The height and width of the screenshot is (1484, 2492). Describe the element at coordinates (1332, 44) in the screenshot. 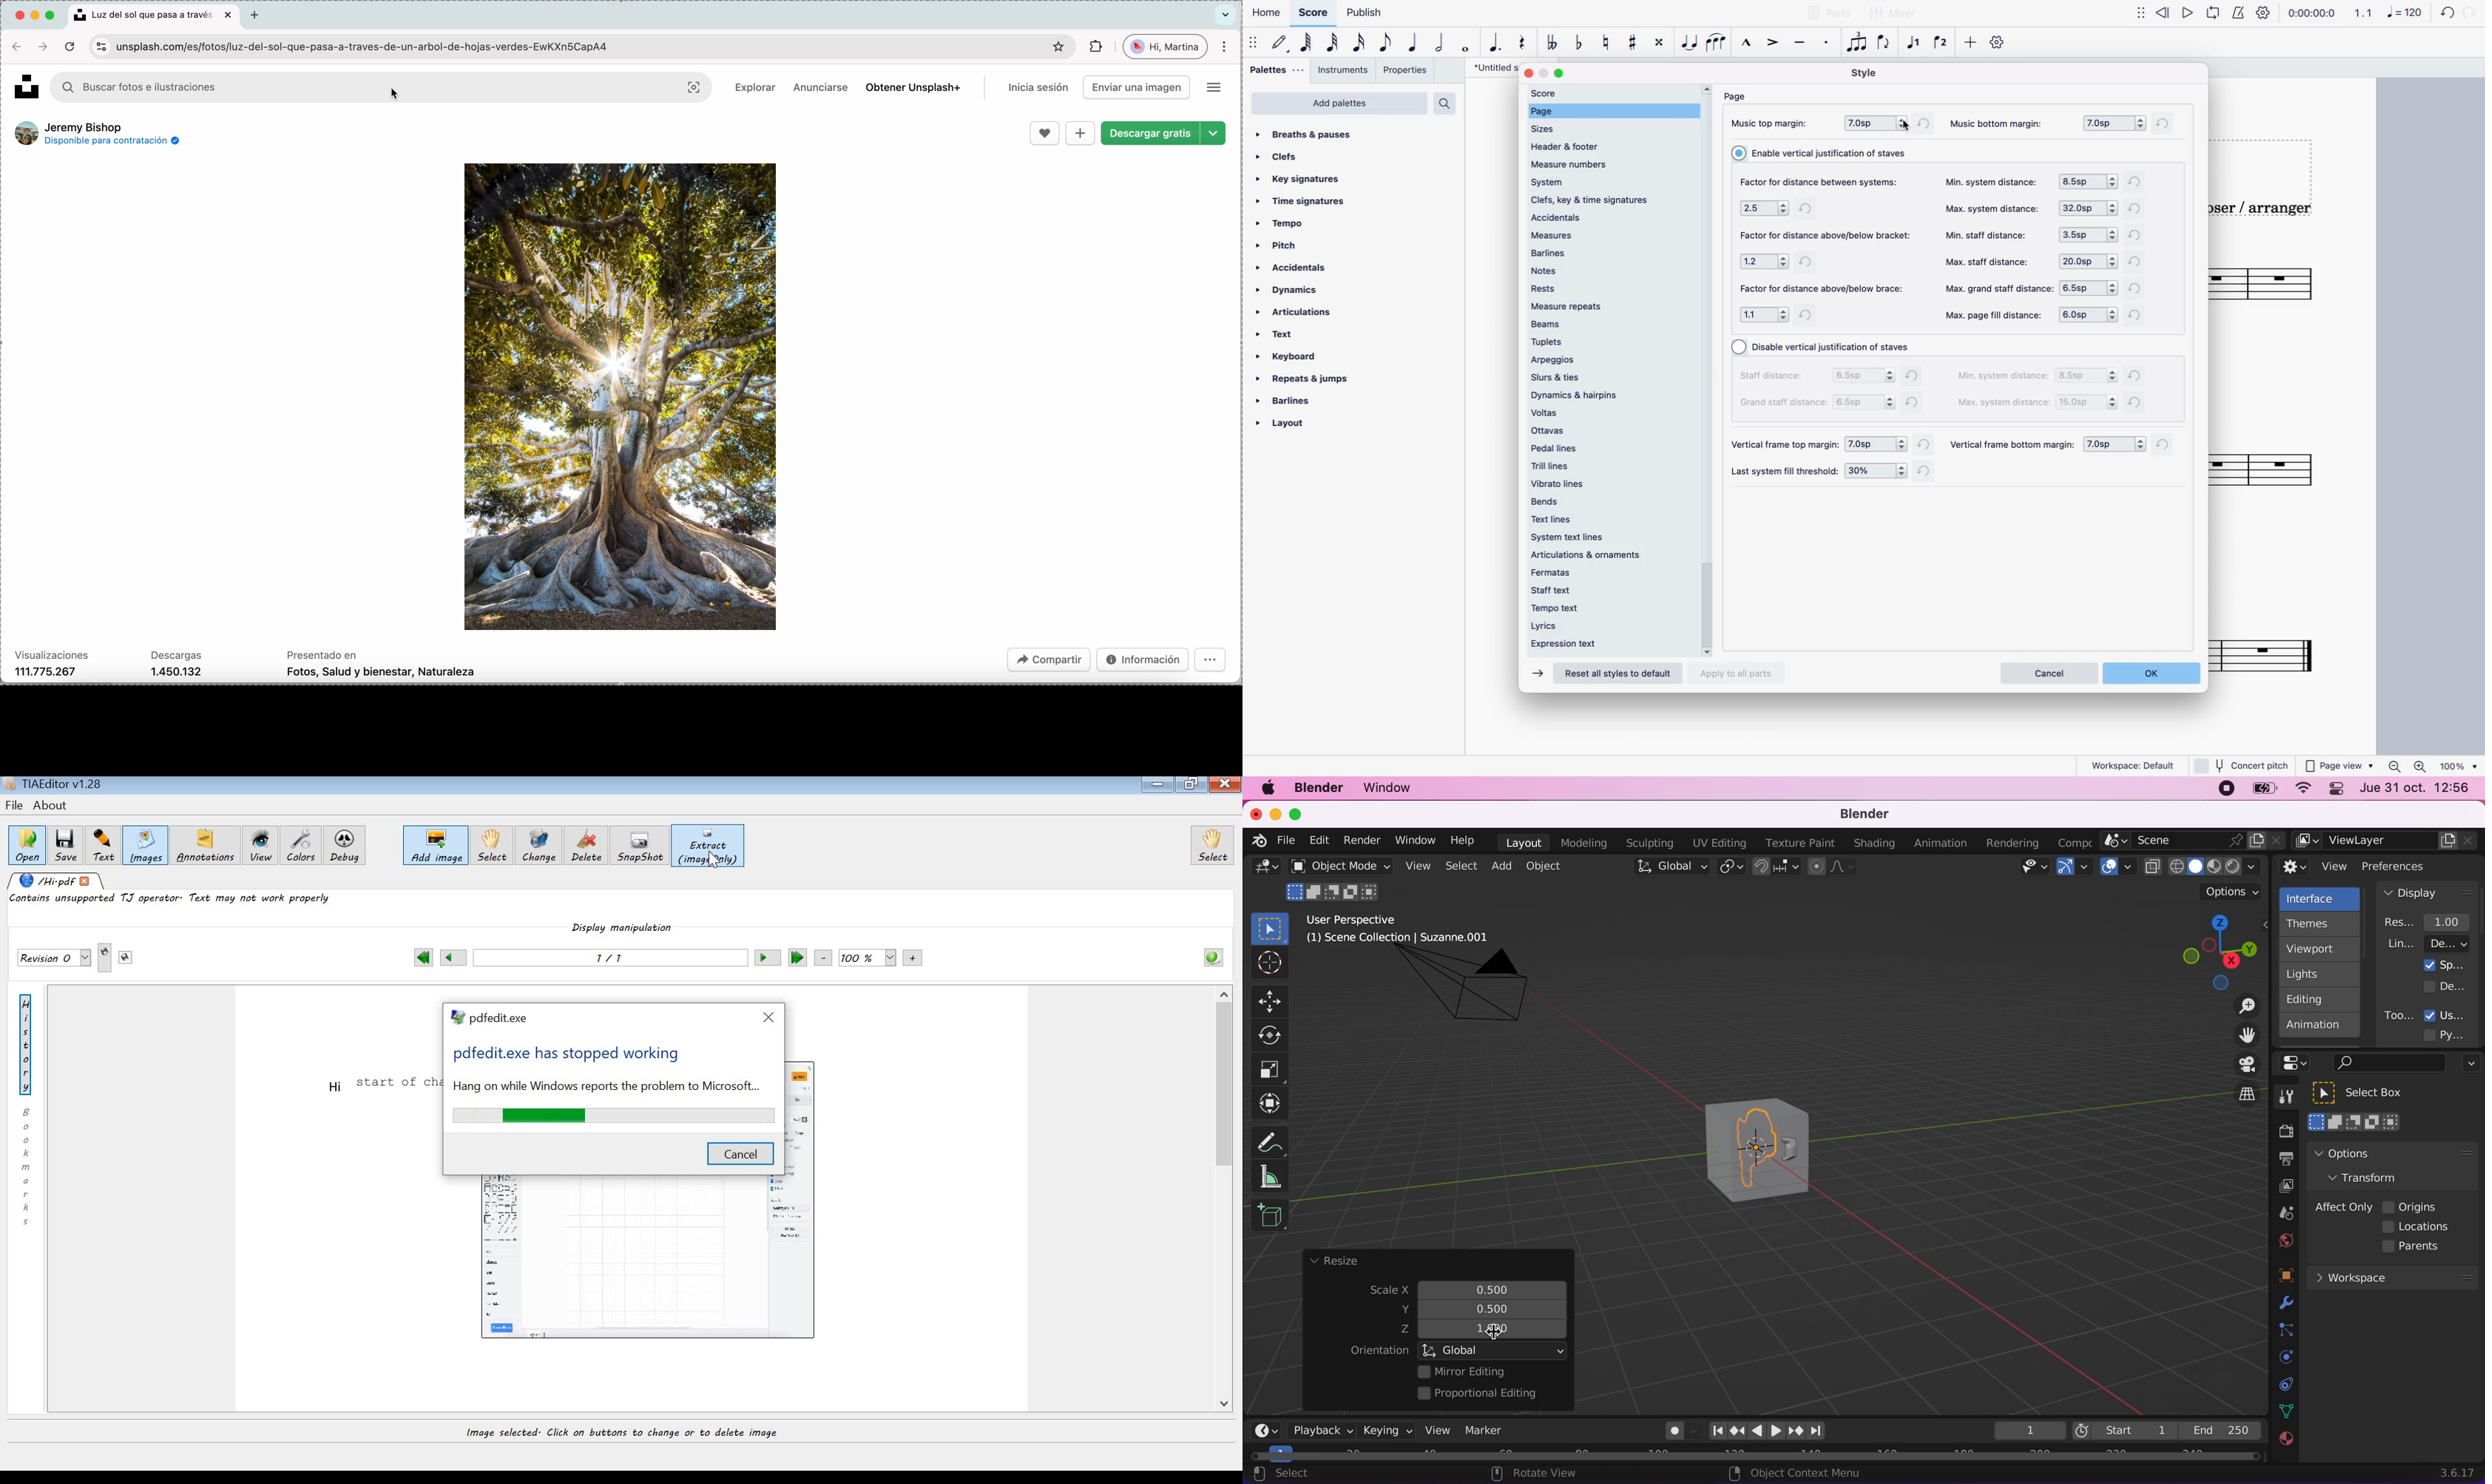

I see `32nd note` at that location.